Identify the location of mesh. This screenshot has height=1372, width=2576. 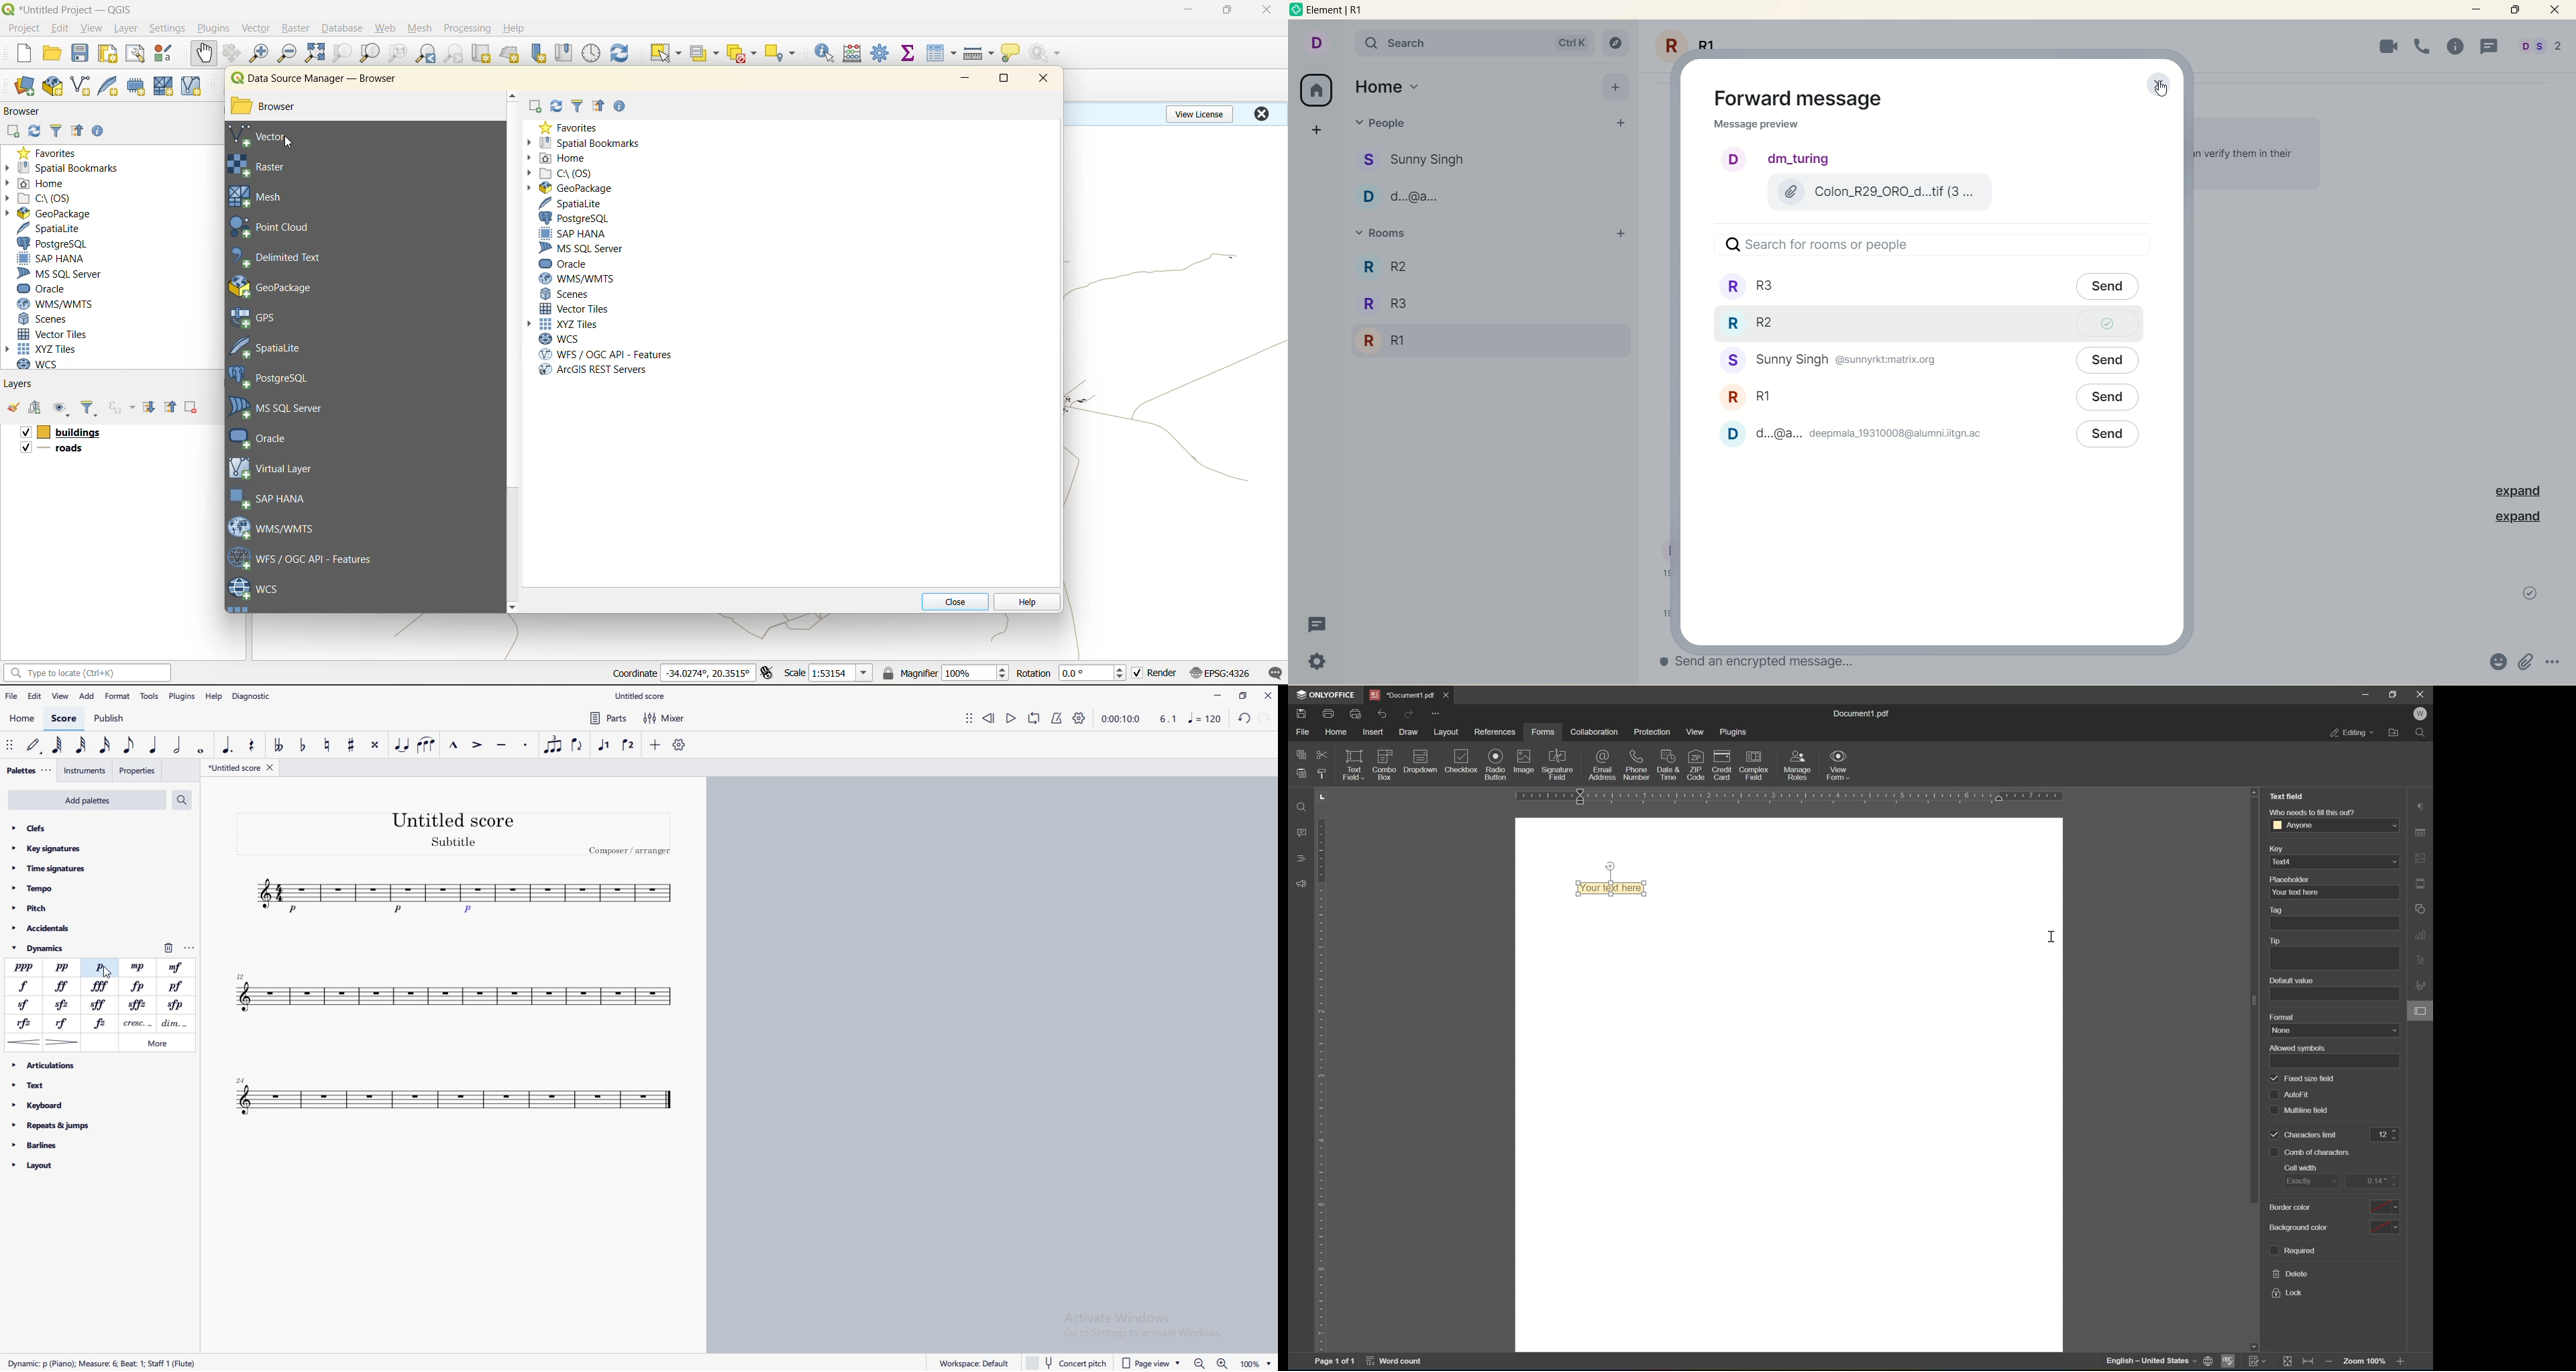
(421, 30).